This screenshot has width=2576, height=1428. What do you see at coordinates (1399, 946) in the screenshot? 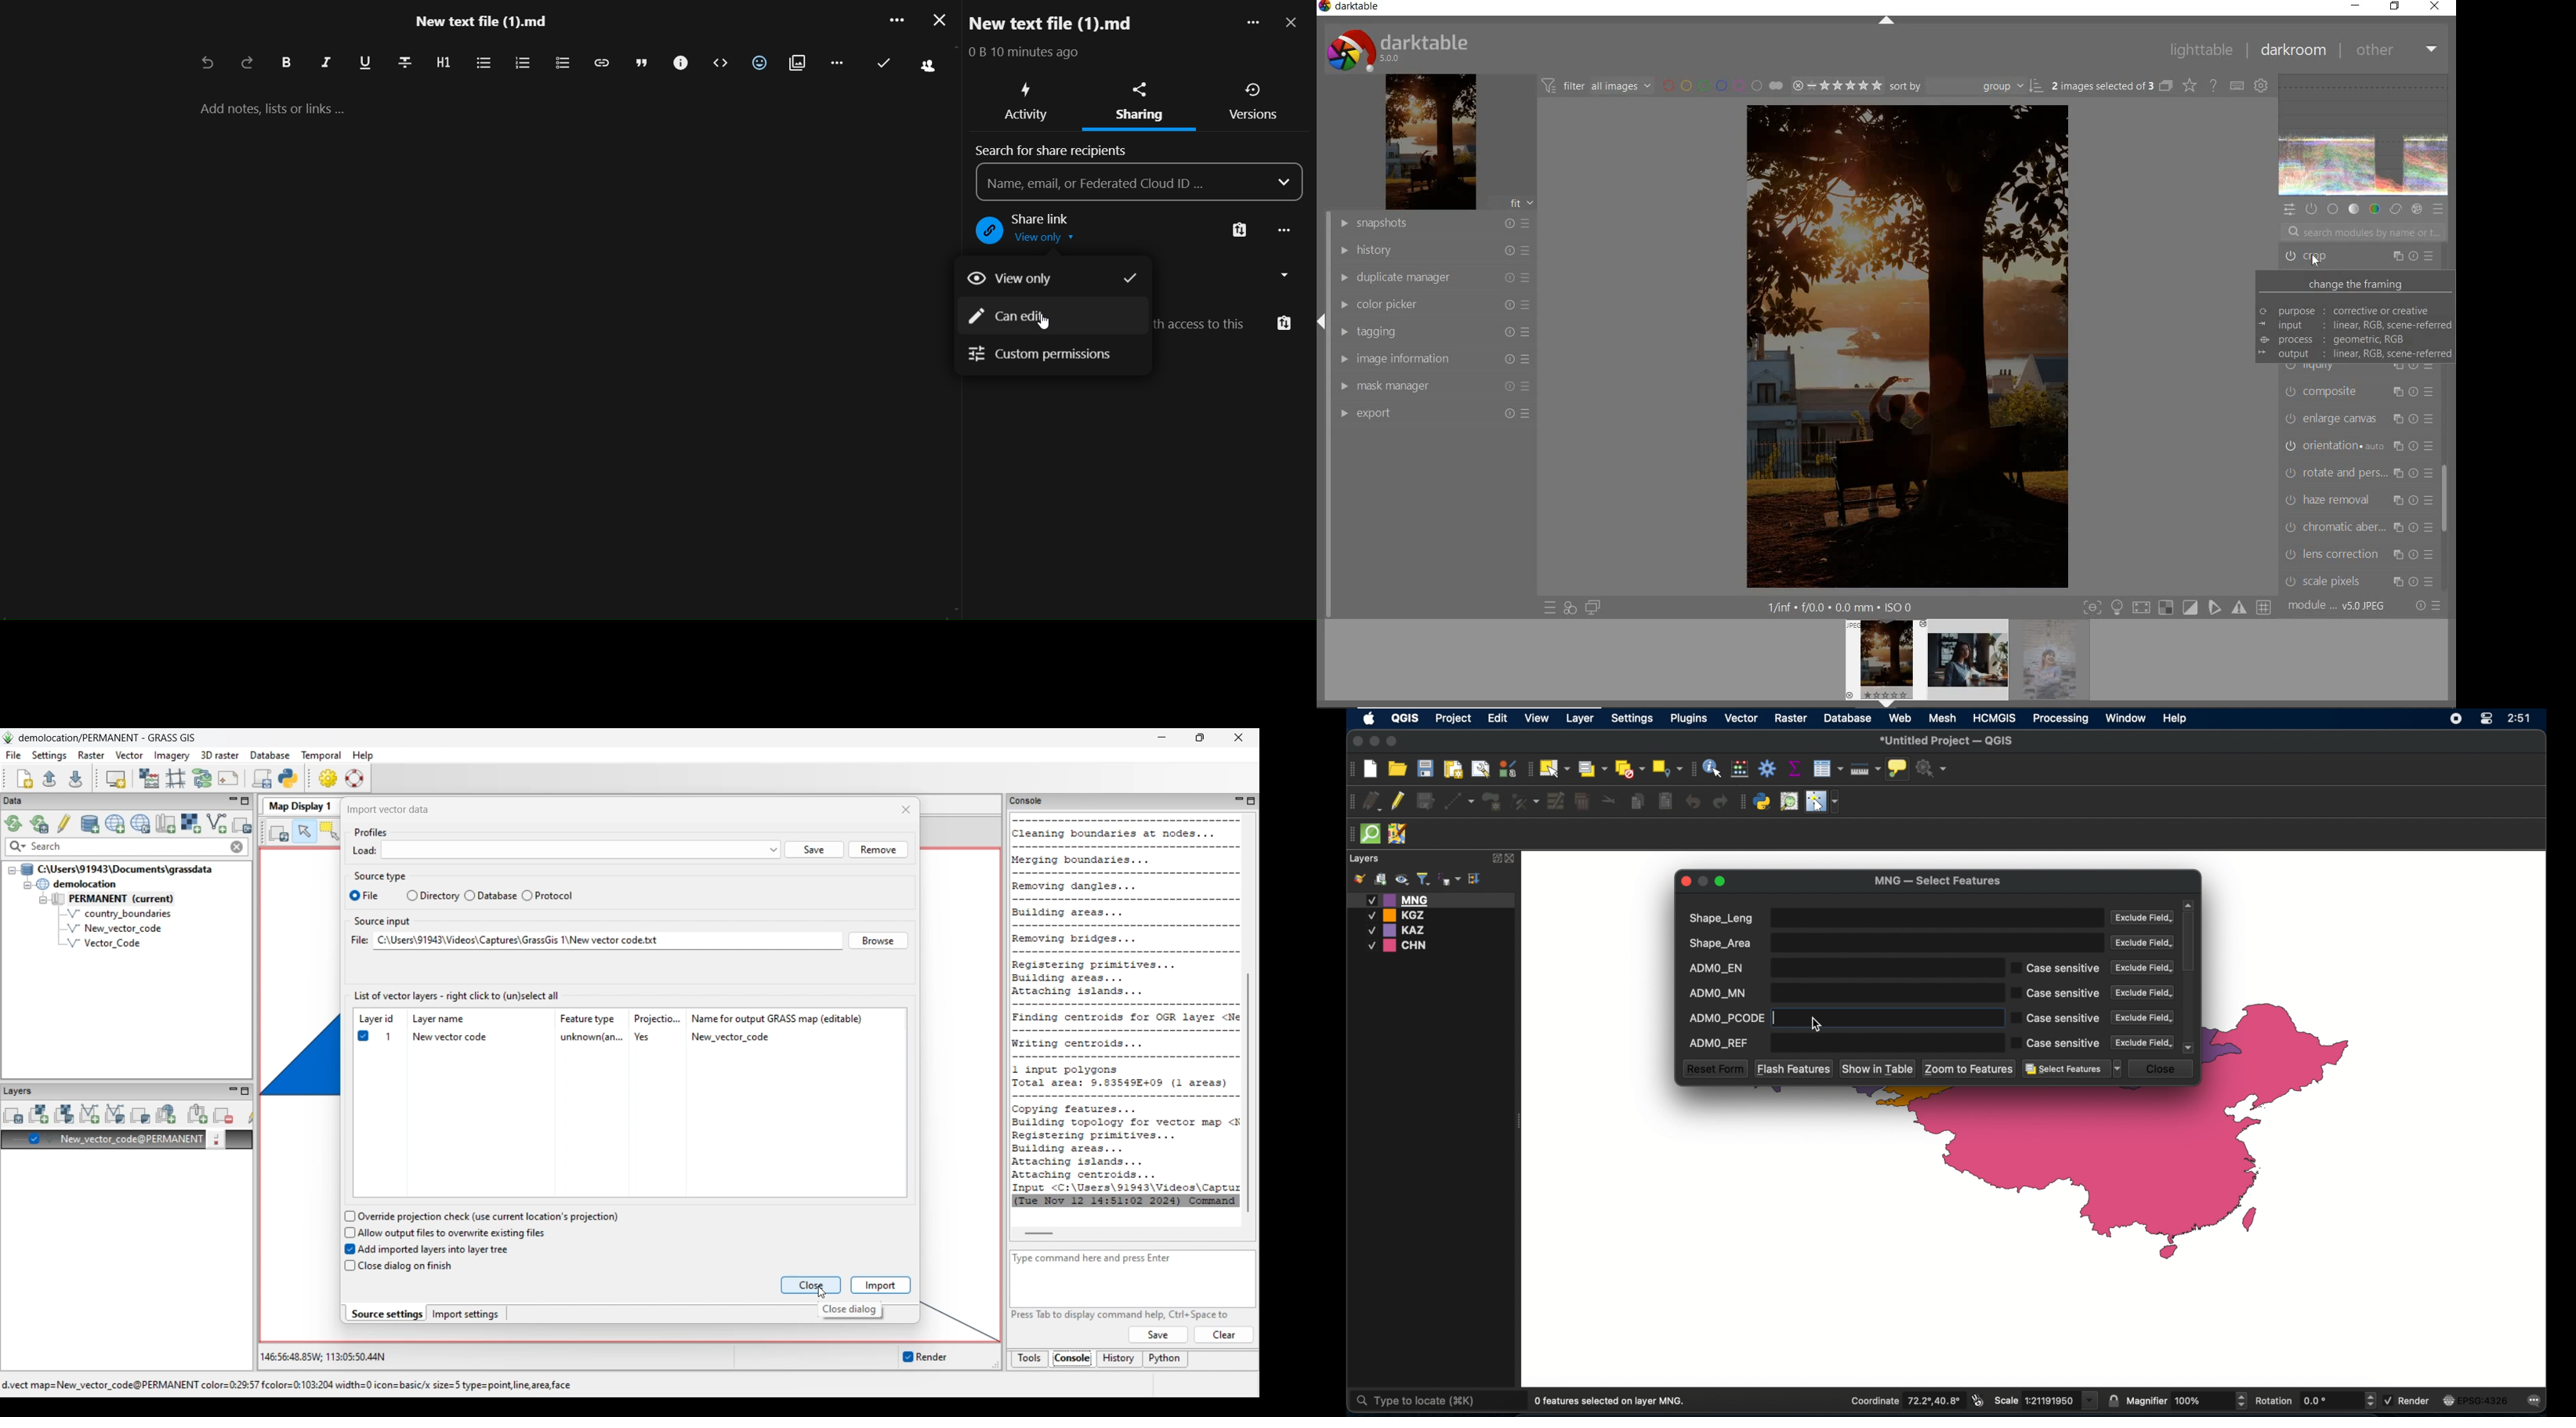
I see `CHN` at bounding box center [1399, 946].